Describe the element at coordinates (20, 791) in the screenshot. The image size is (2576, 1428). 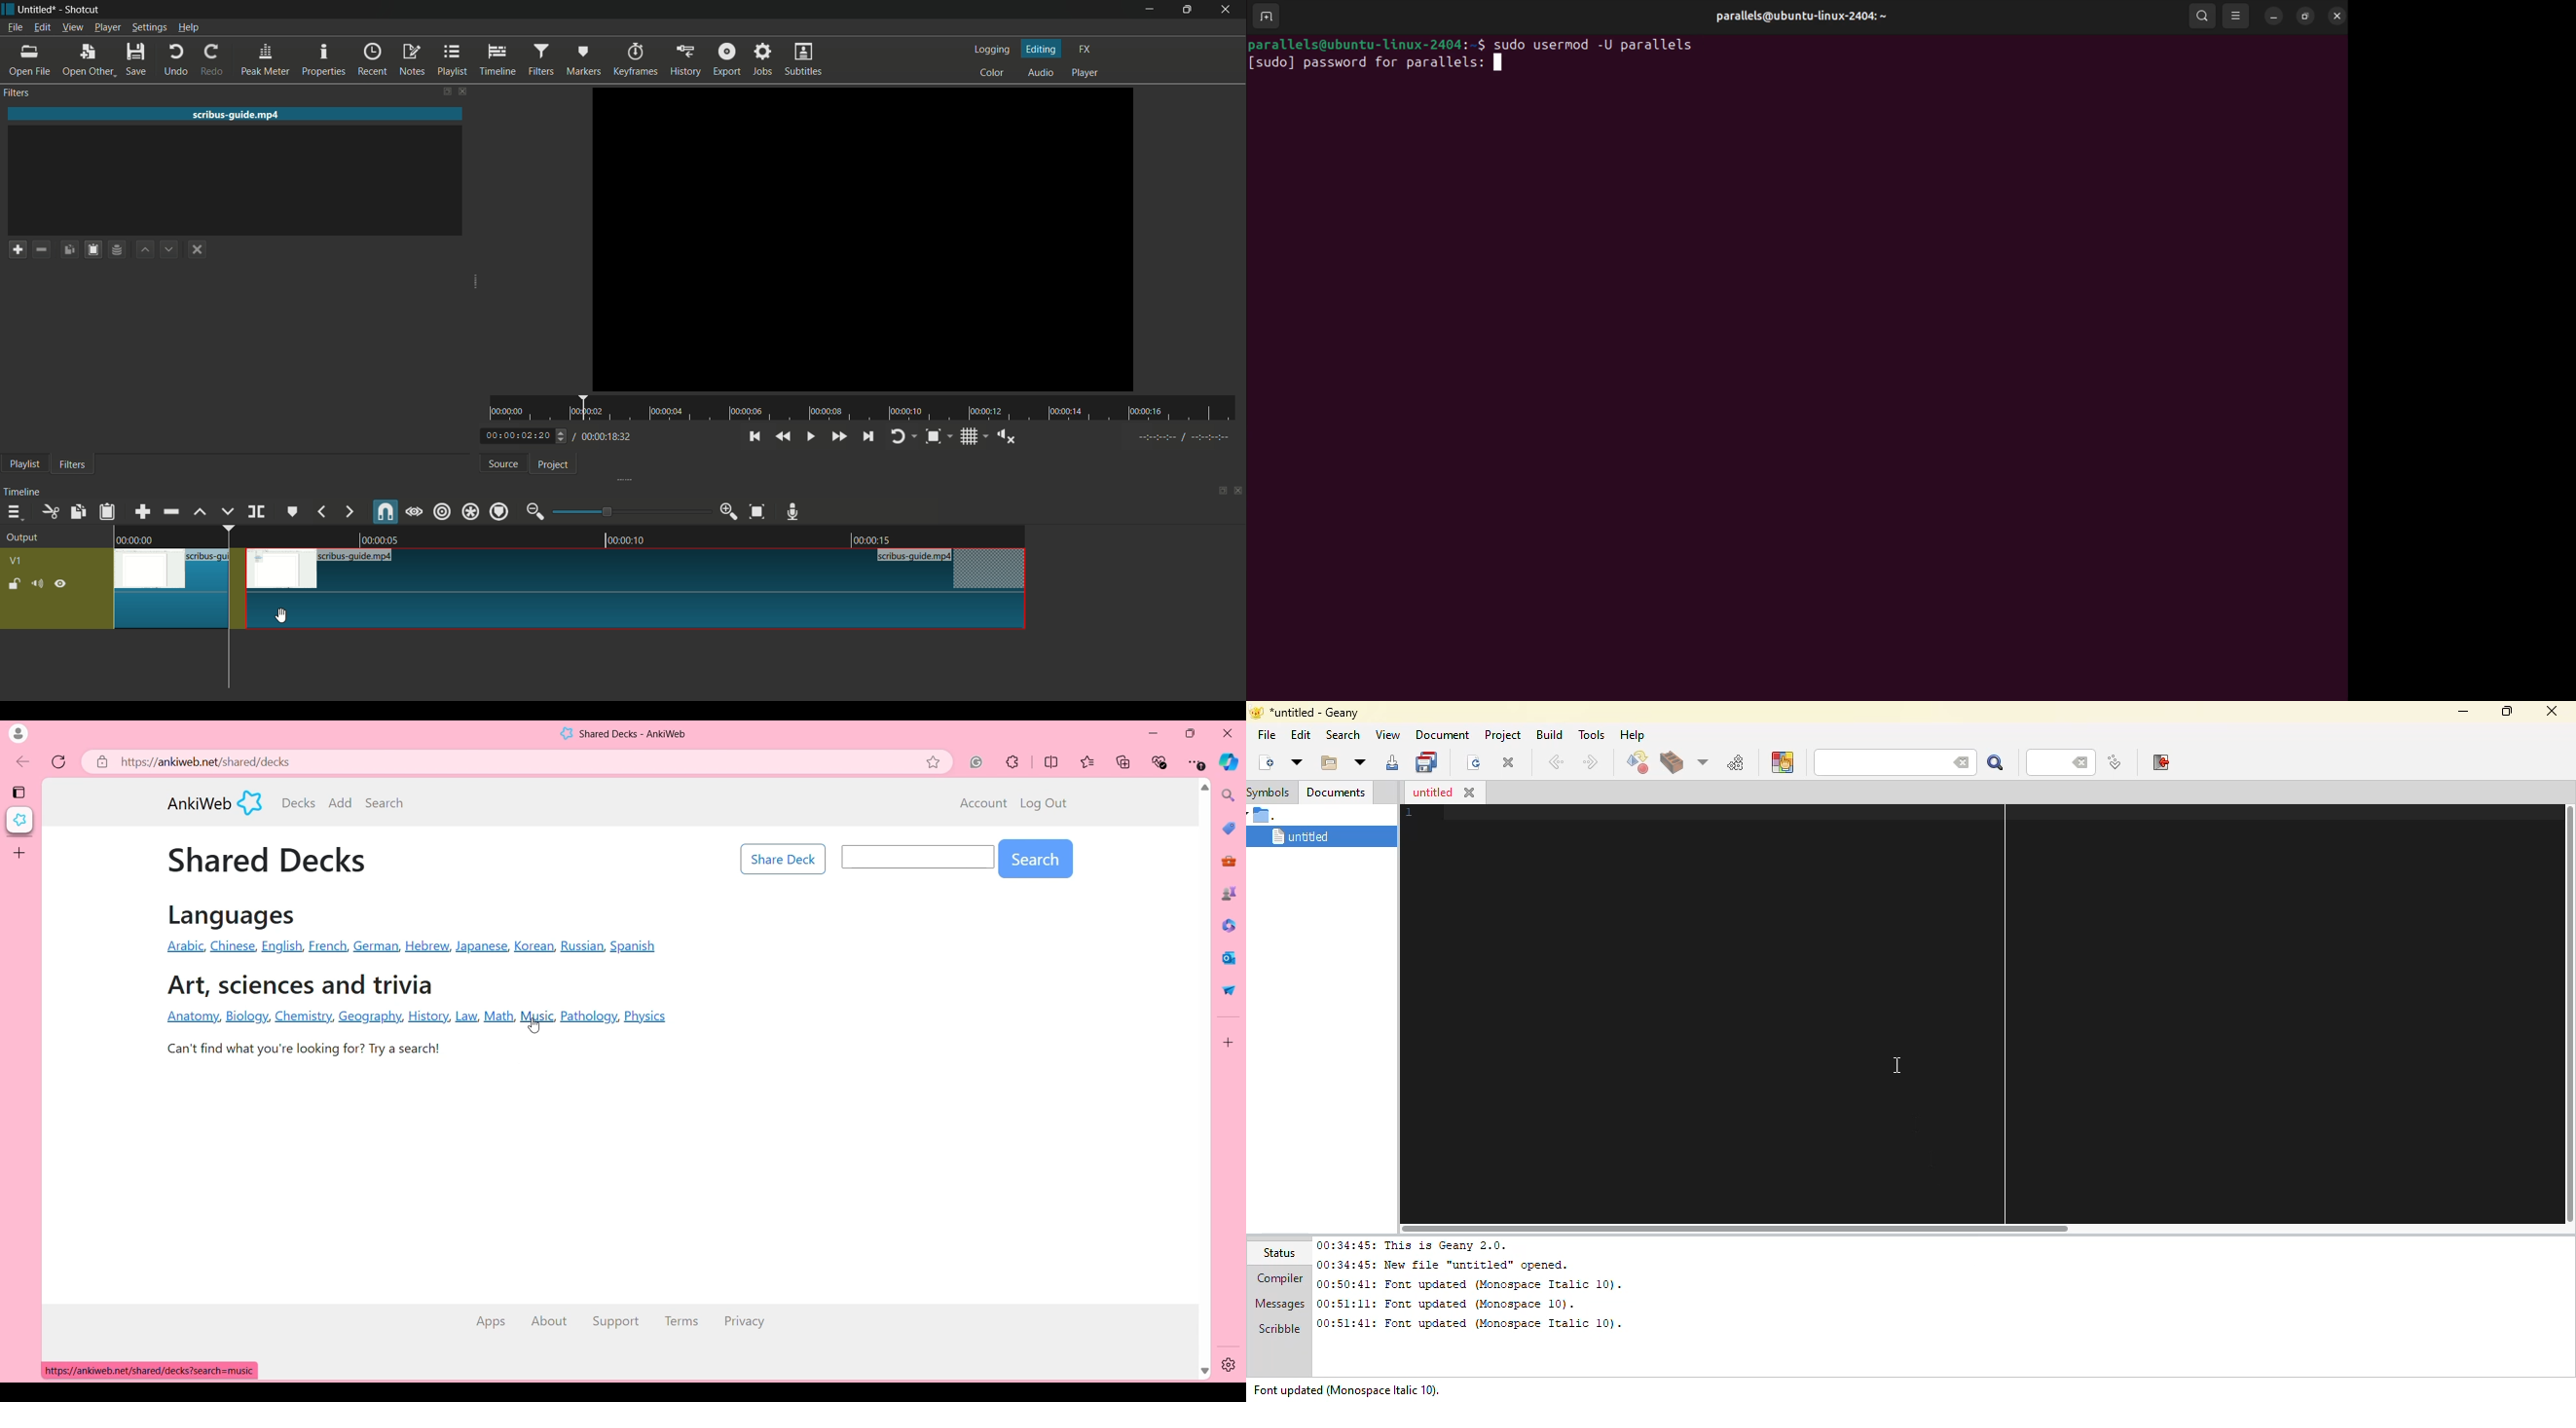
I see `Tab actions menu` at that location.